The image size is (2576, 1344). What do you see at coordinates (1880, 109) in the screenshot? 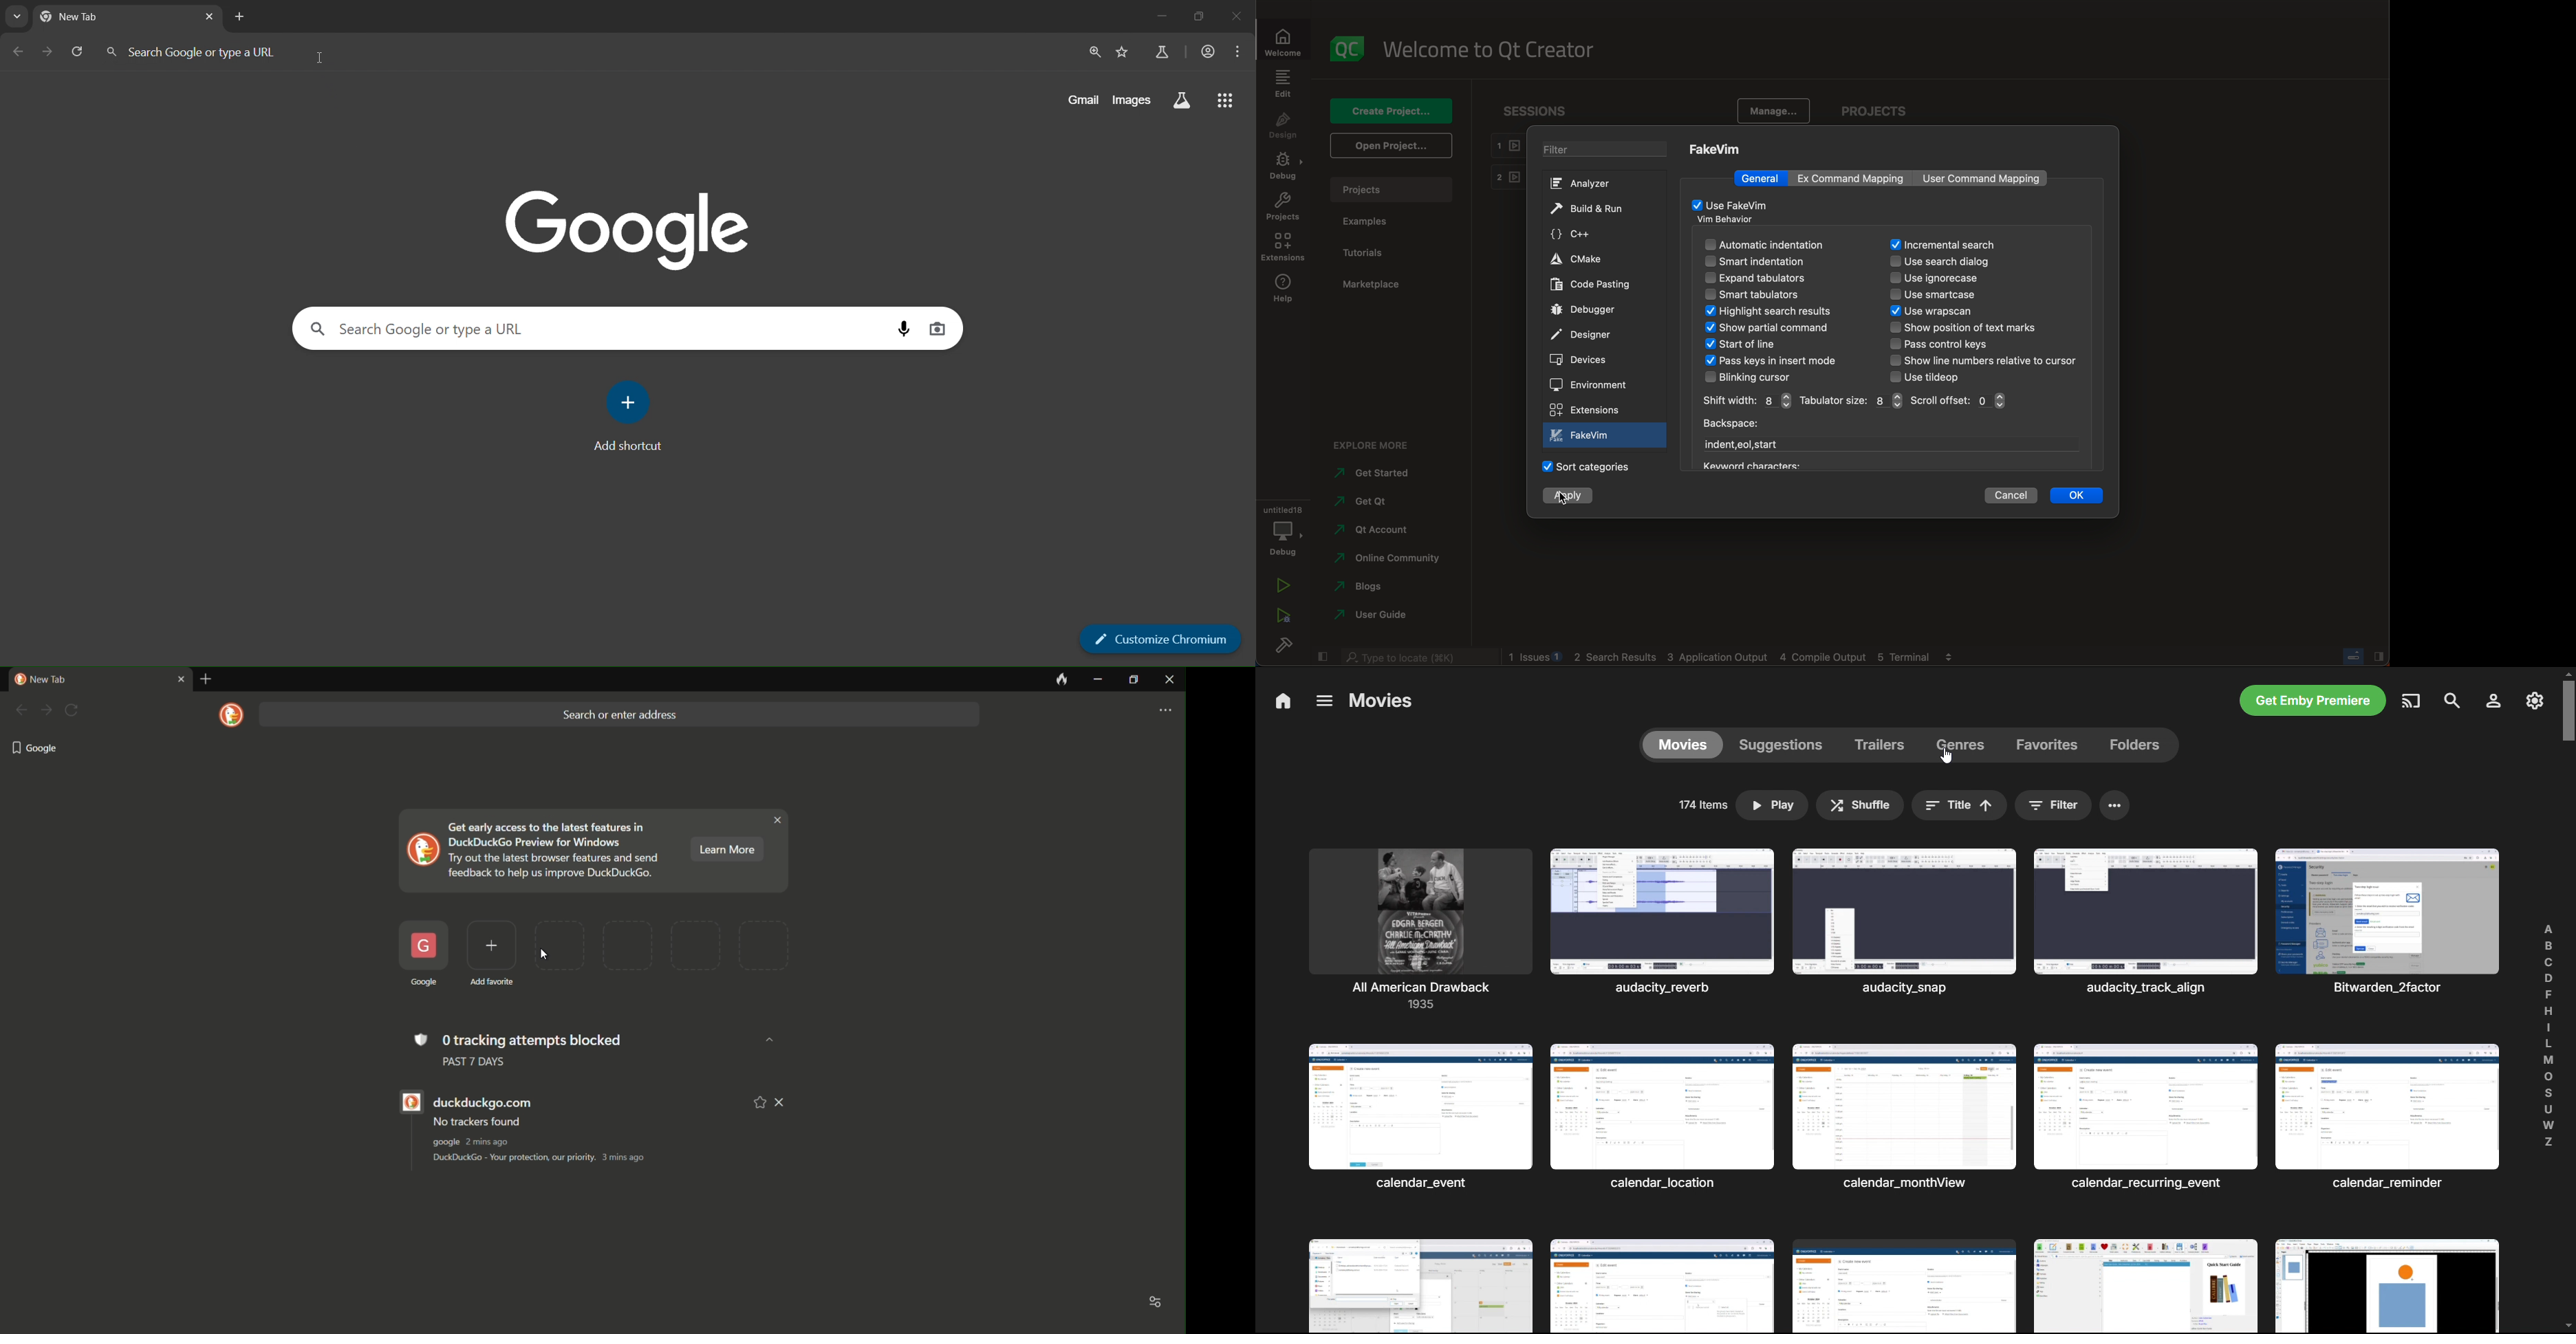
I see `project` at bounding box center [1880, 109].